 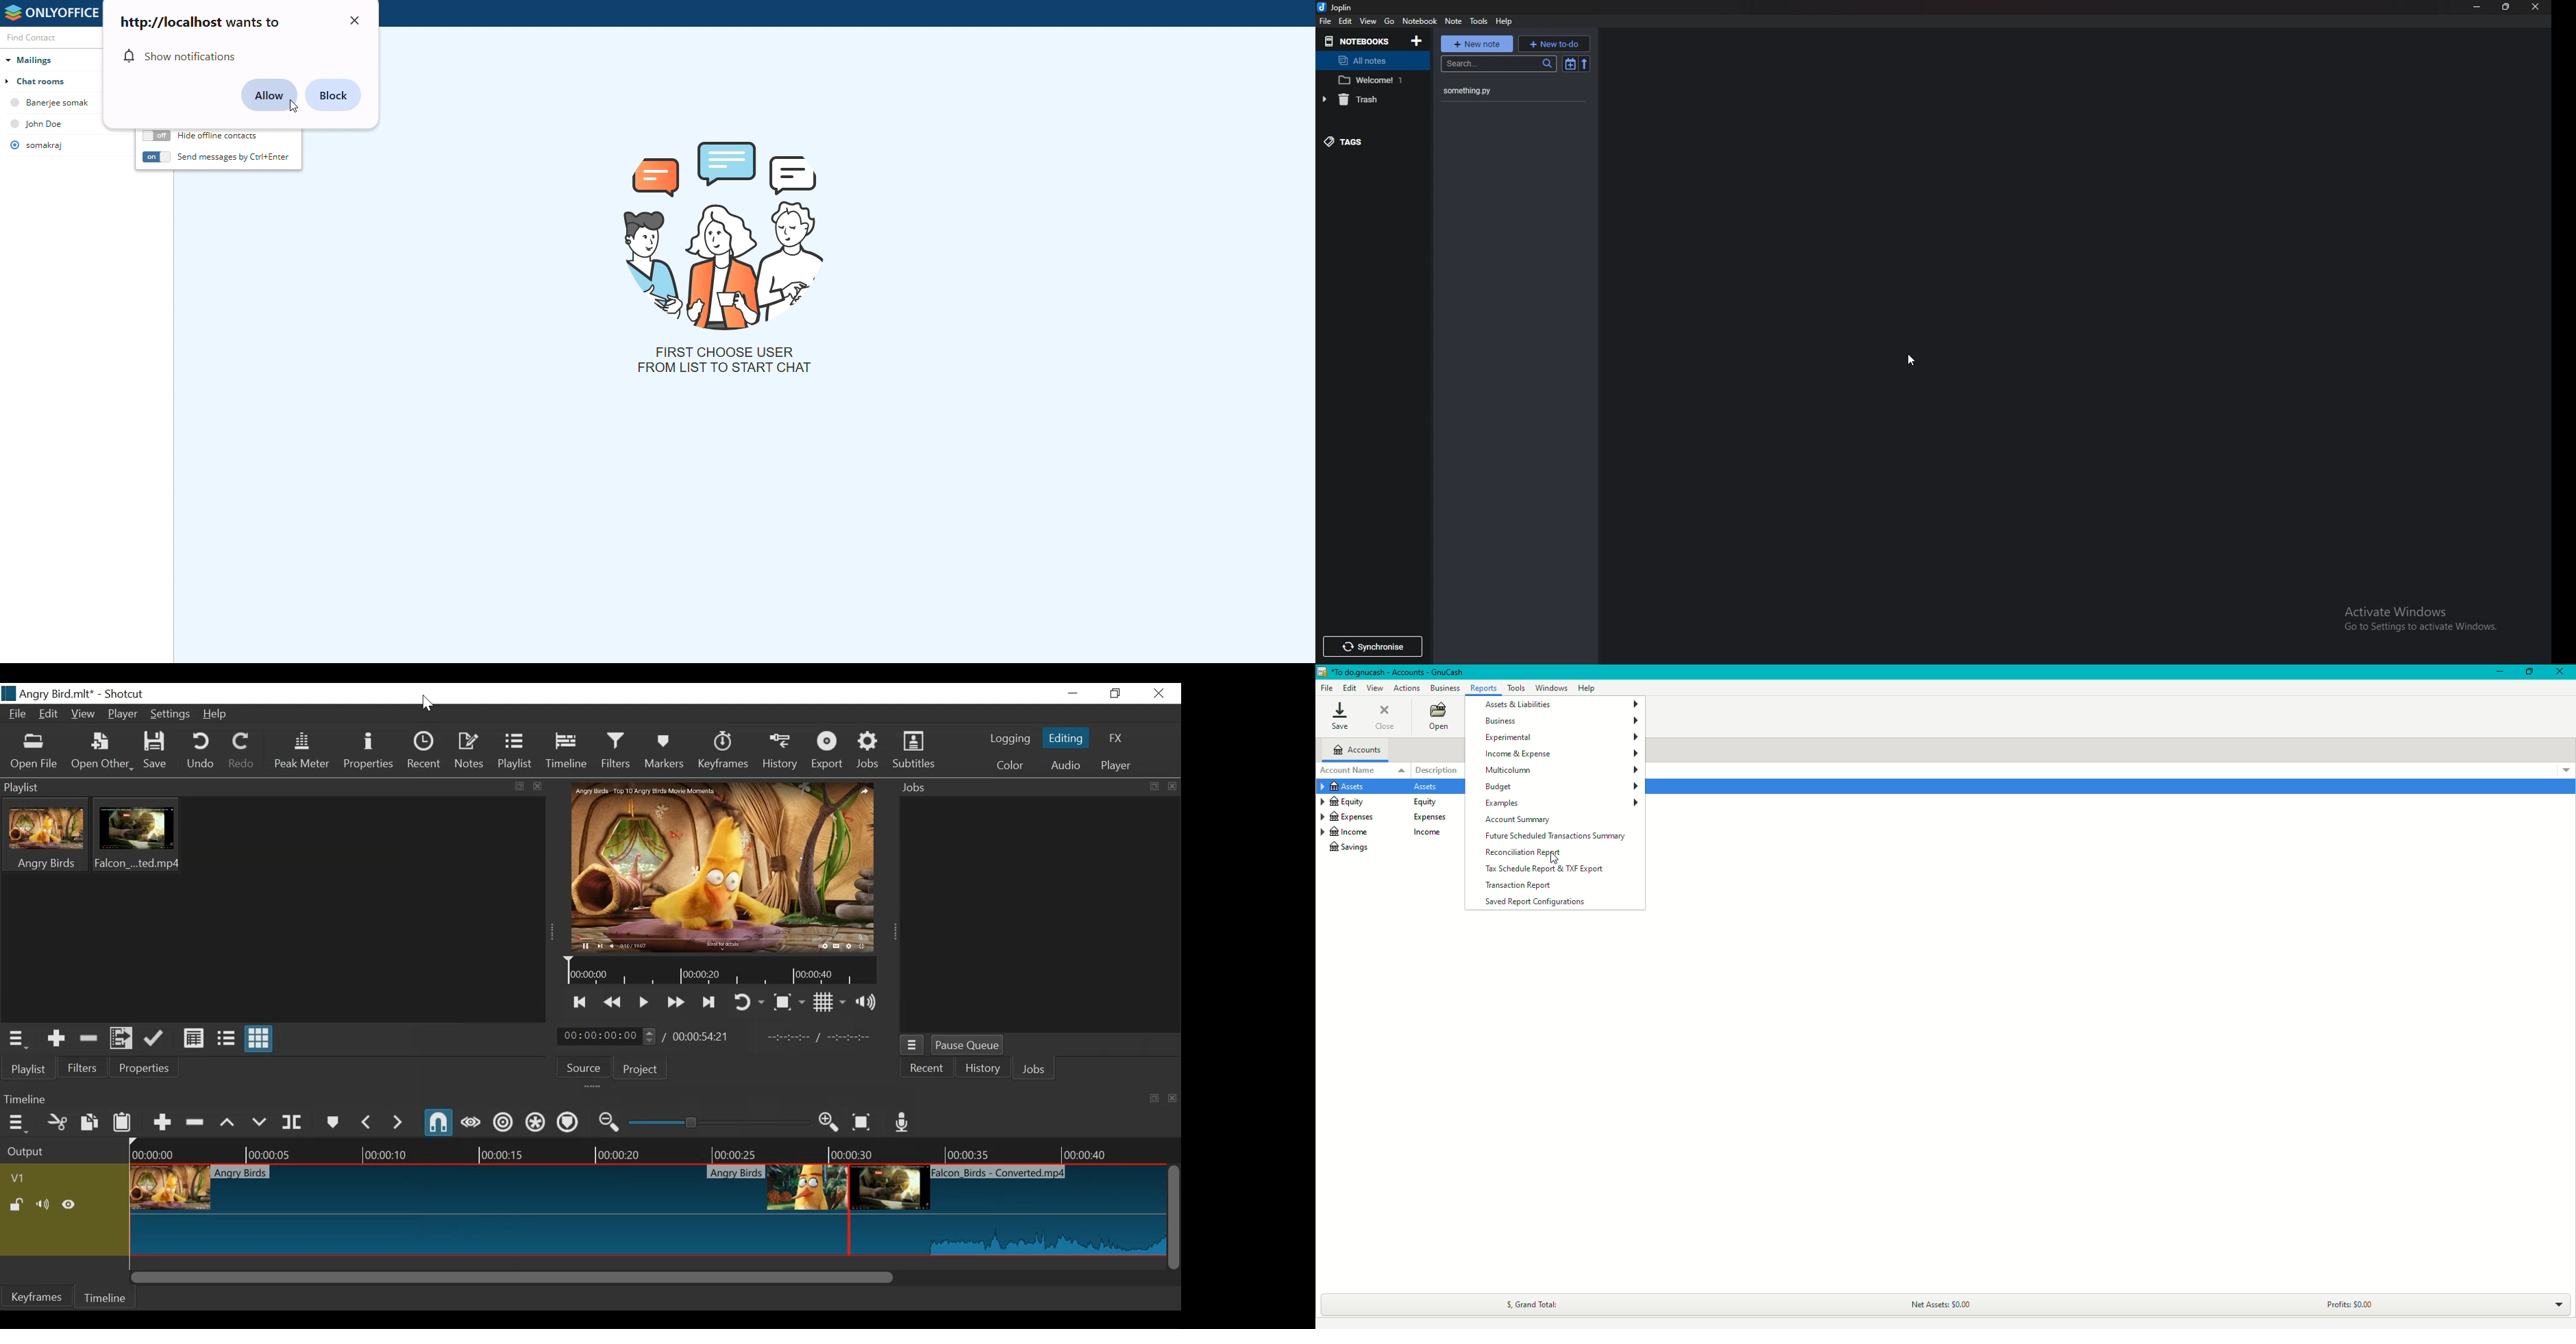 What do you see at coordinates (663, 751) in the screenshot?
I see `Markers` at bounding box center [663, 751].